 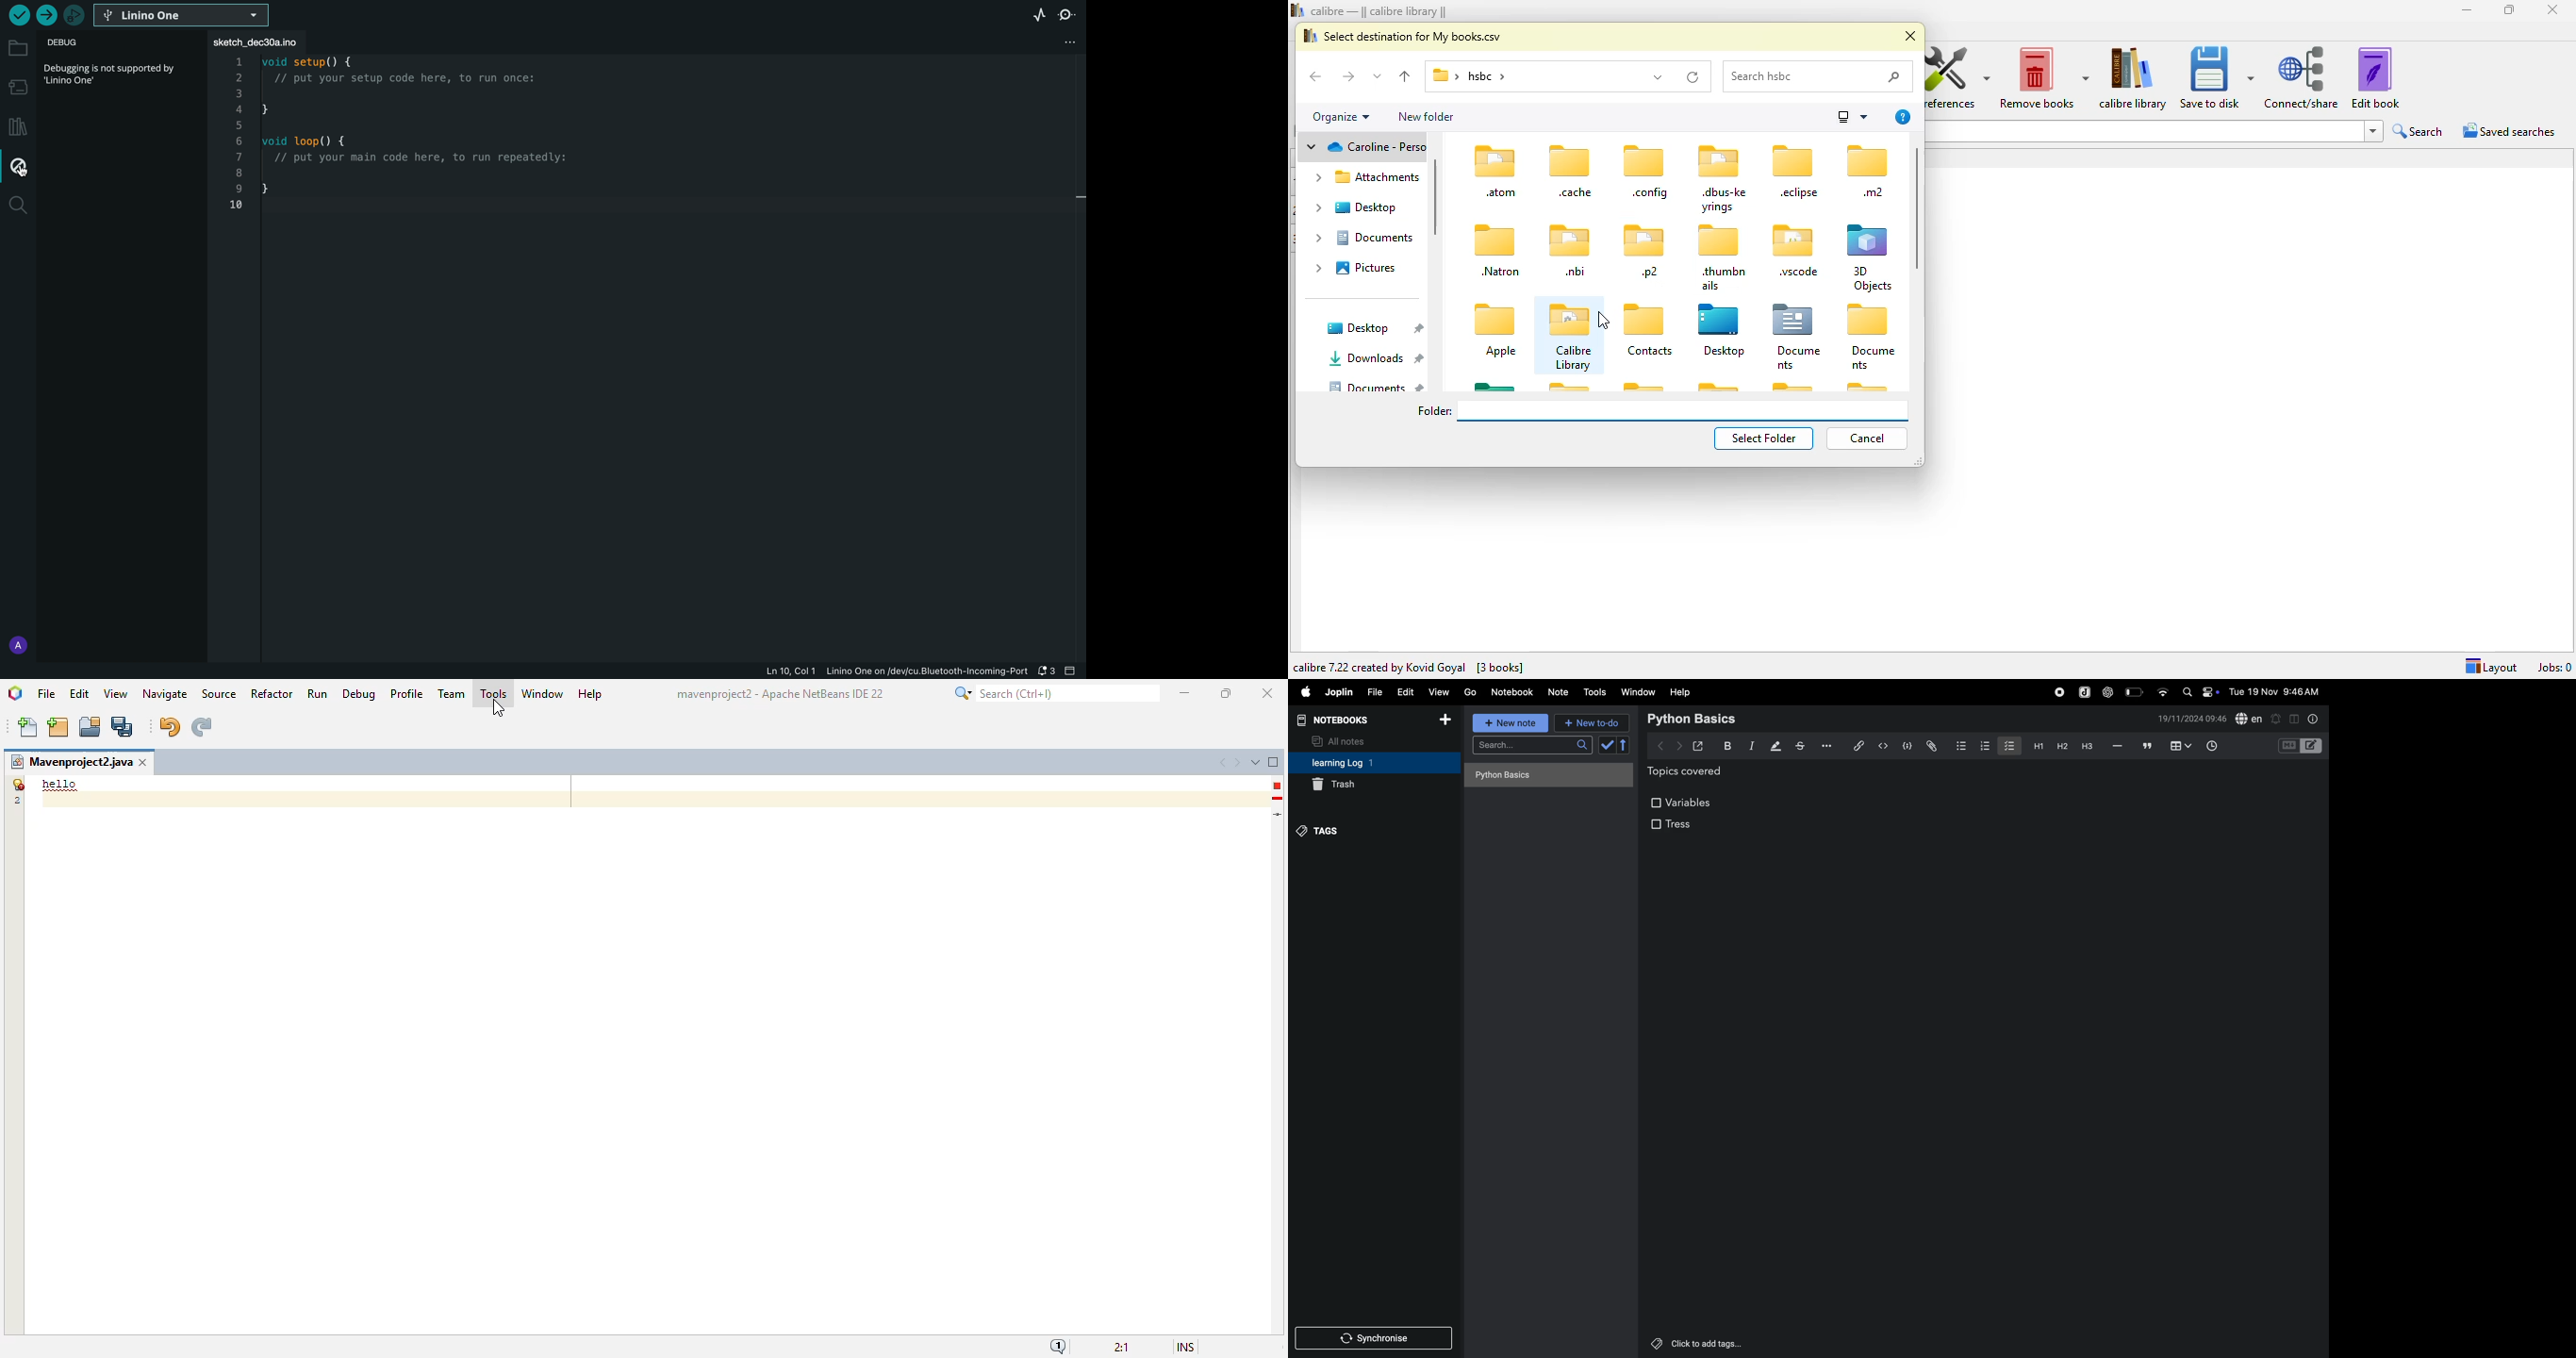 What do you see at coordinates (1883, 746) in the screenshot?
I see `insert code` at bounding box center [1883, 746].